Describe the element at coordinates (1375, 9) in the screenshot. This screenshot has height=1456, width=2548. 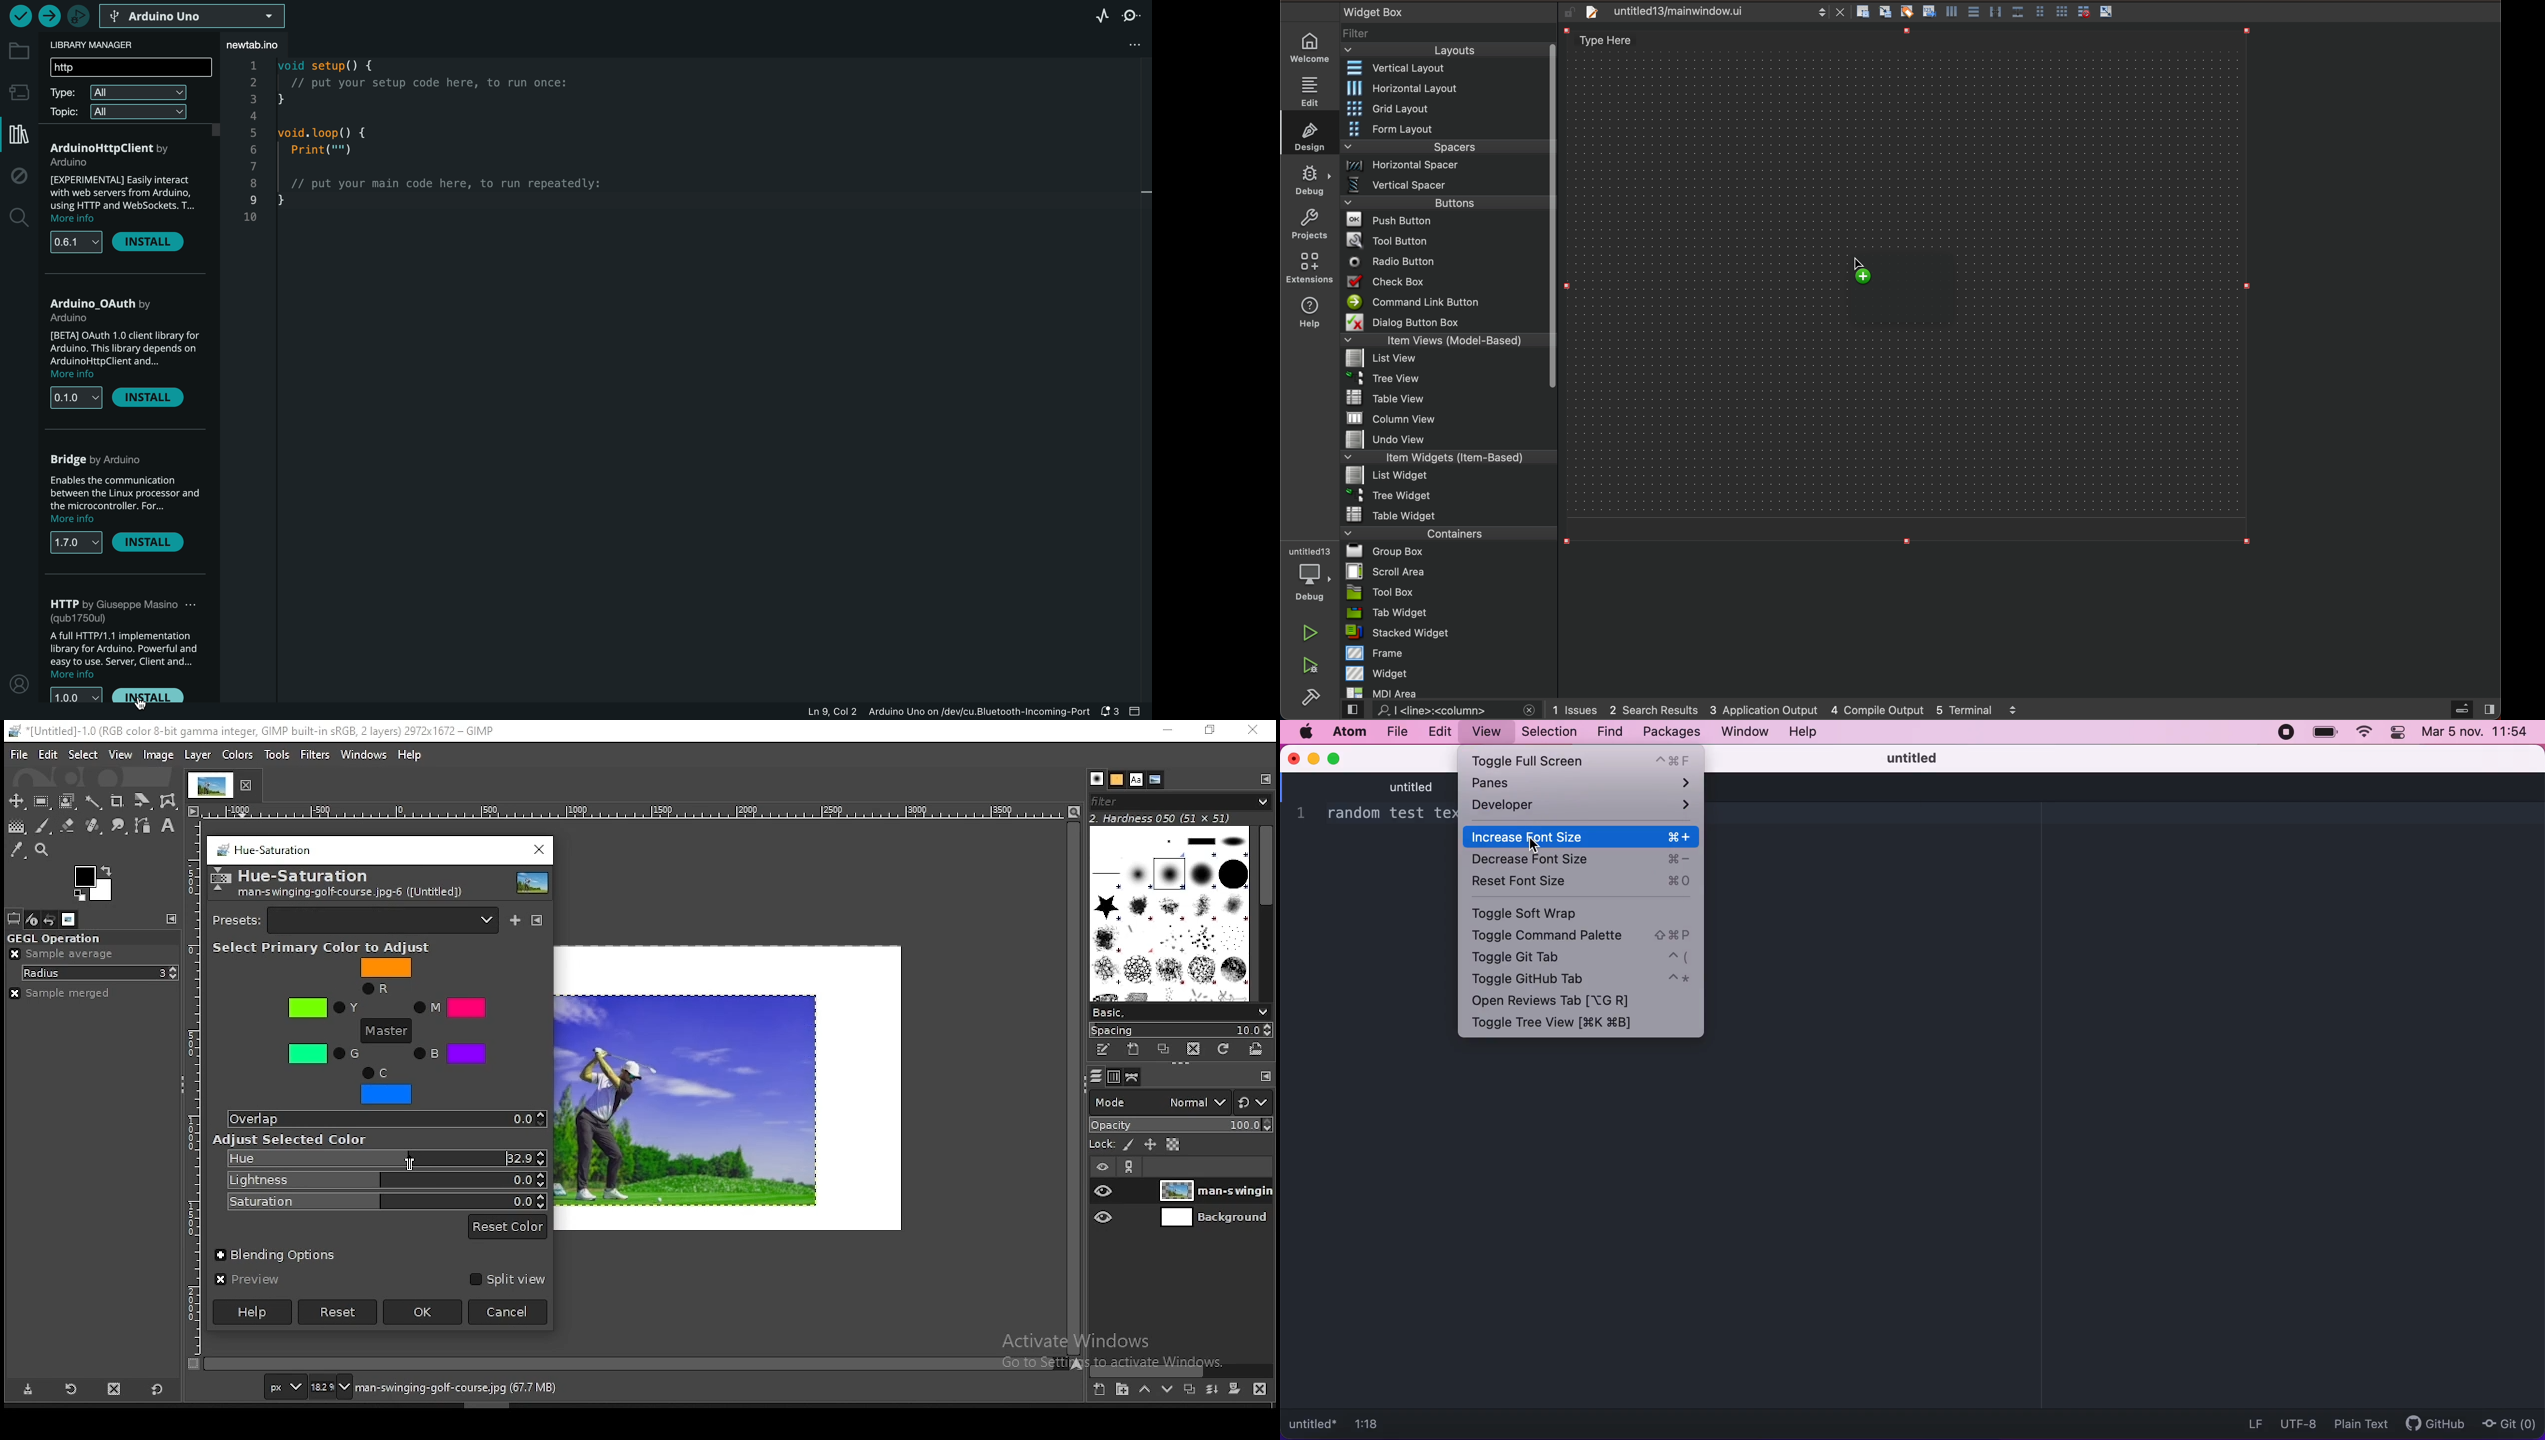
I see `text` at that location.